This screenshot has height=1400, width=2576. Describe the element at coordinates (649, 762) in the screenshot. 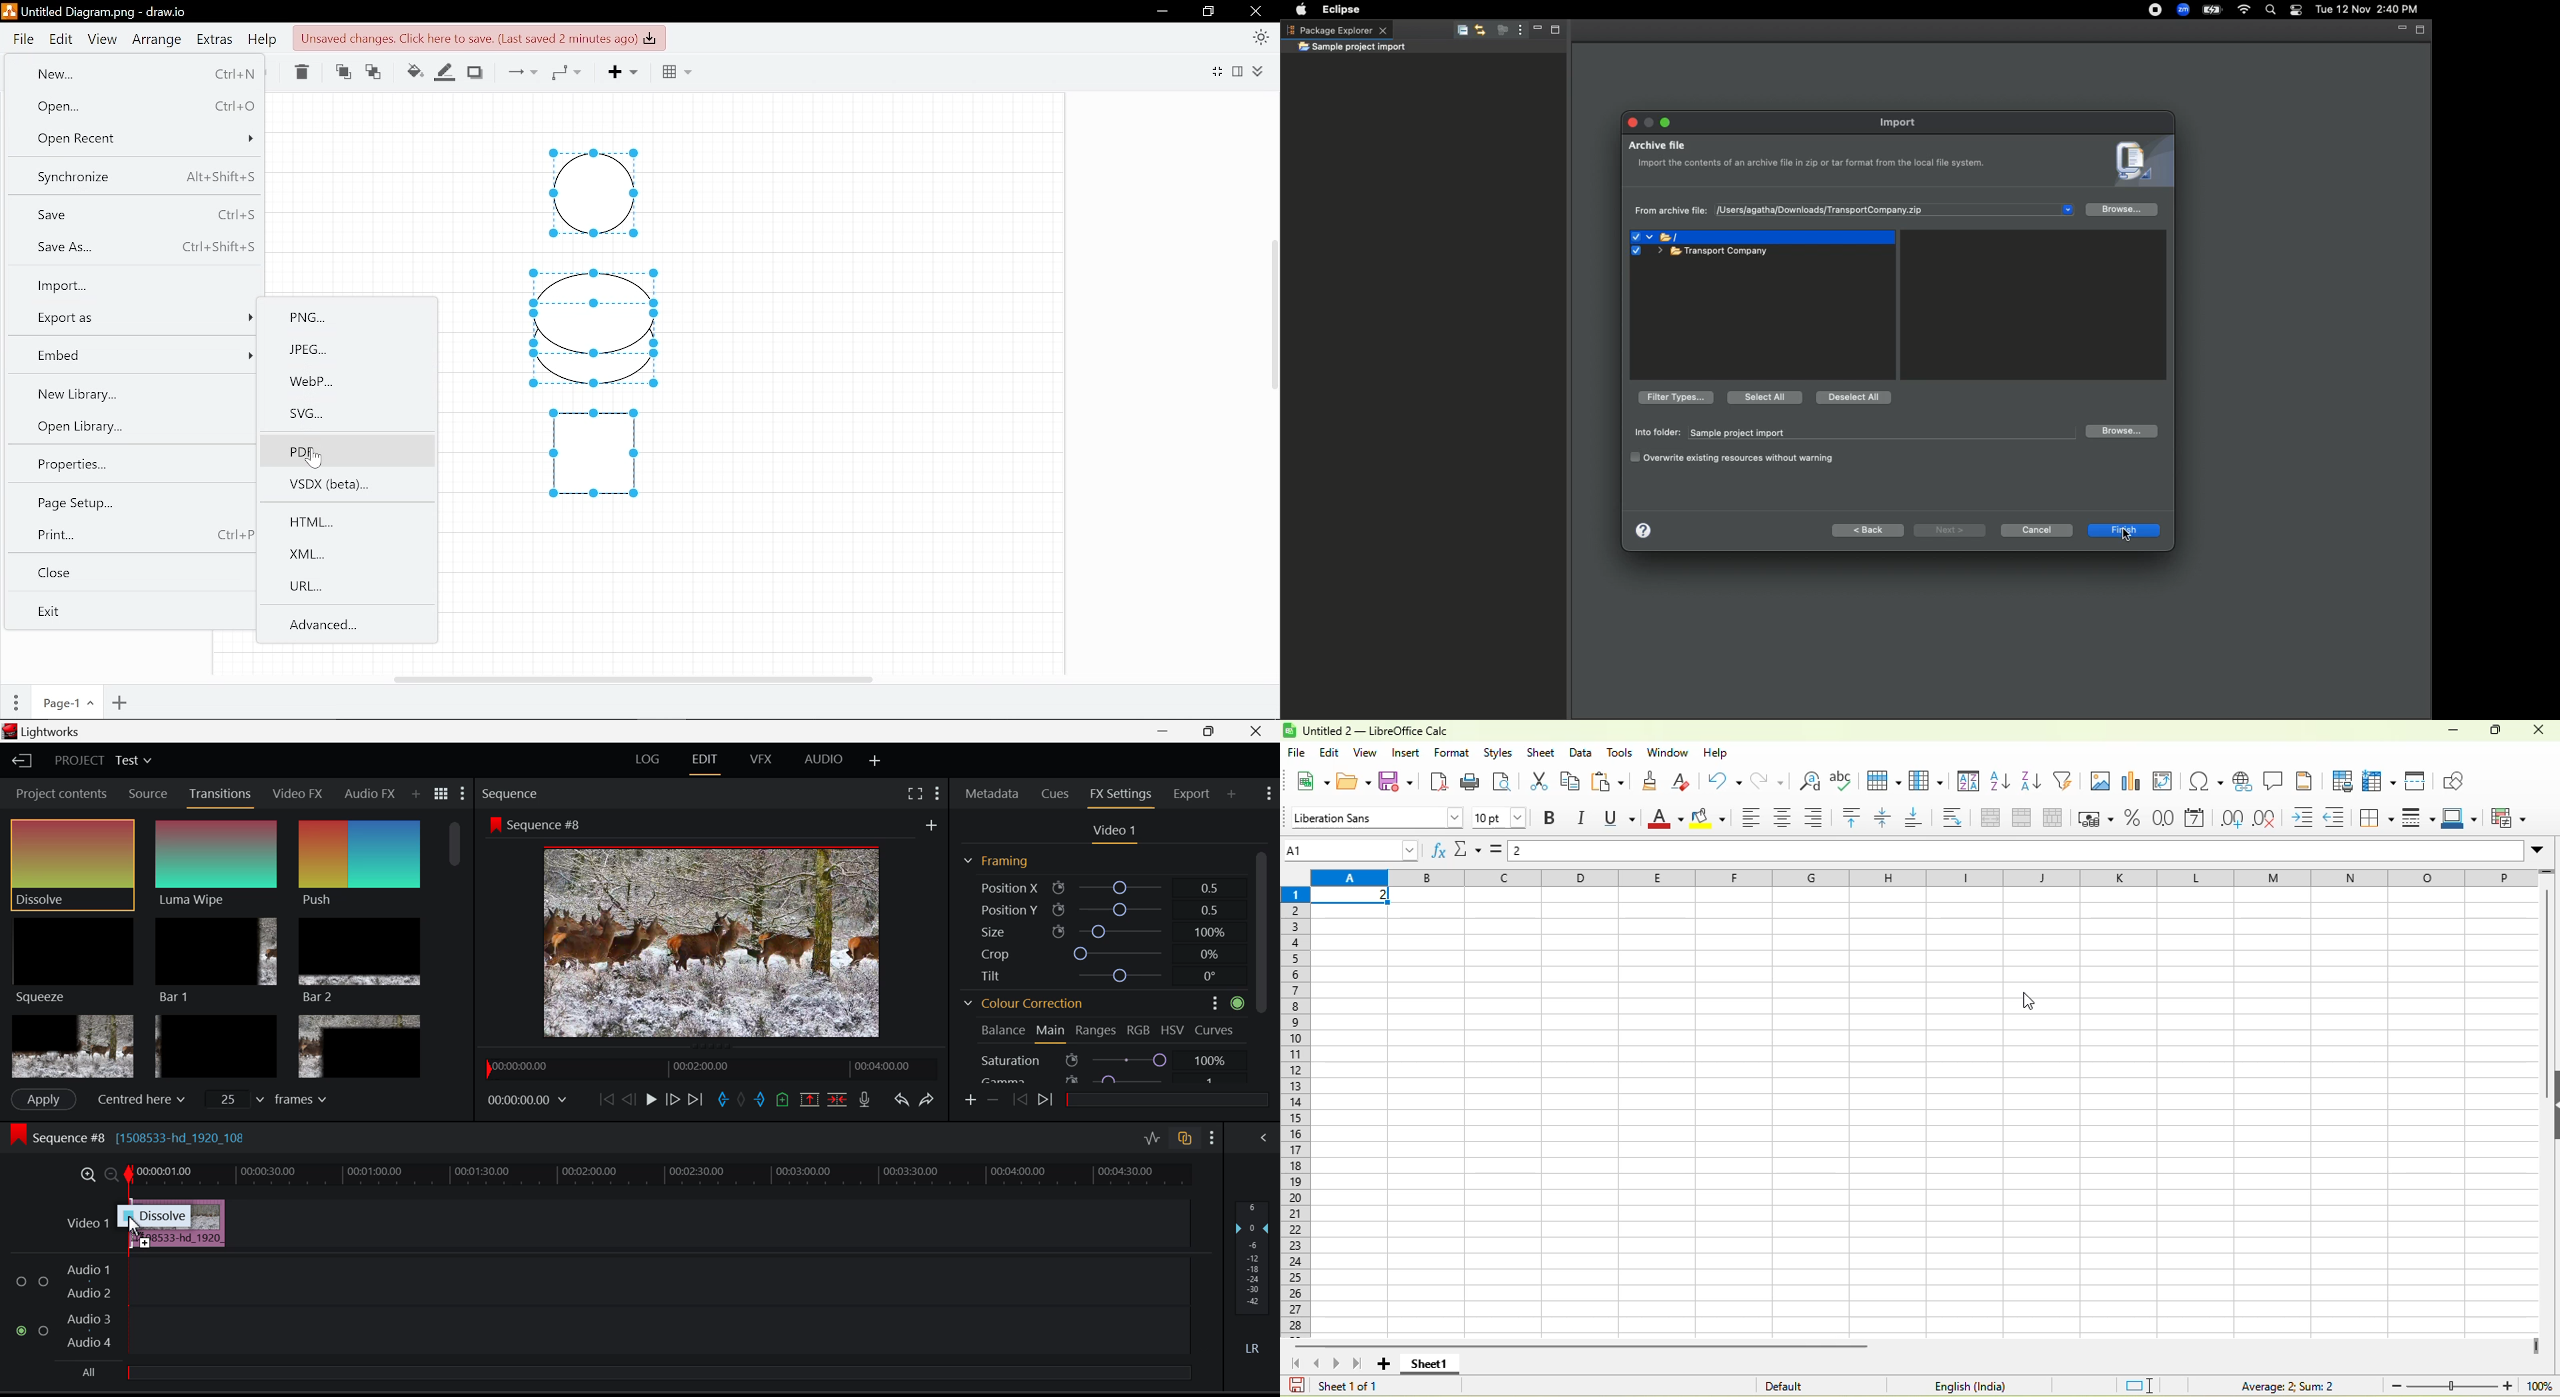

I see `LOG Layout` at that location.